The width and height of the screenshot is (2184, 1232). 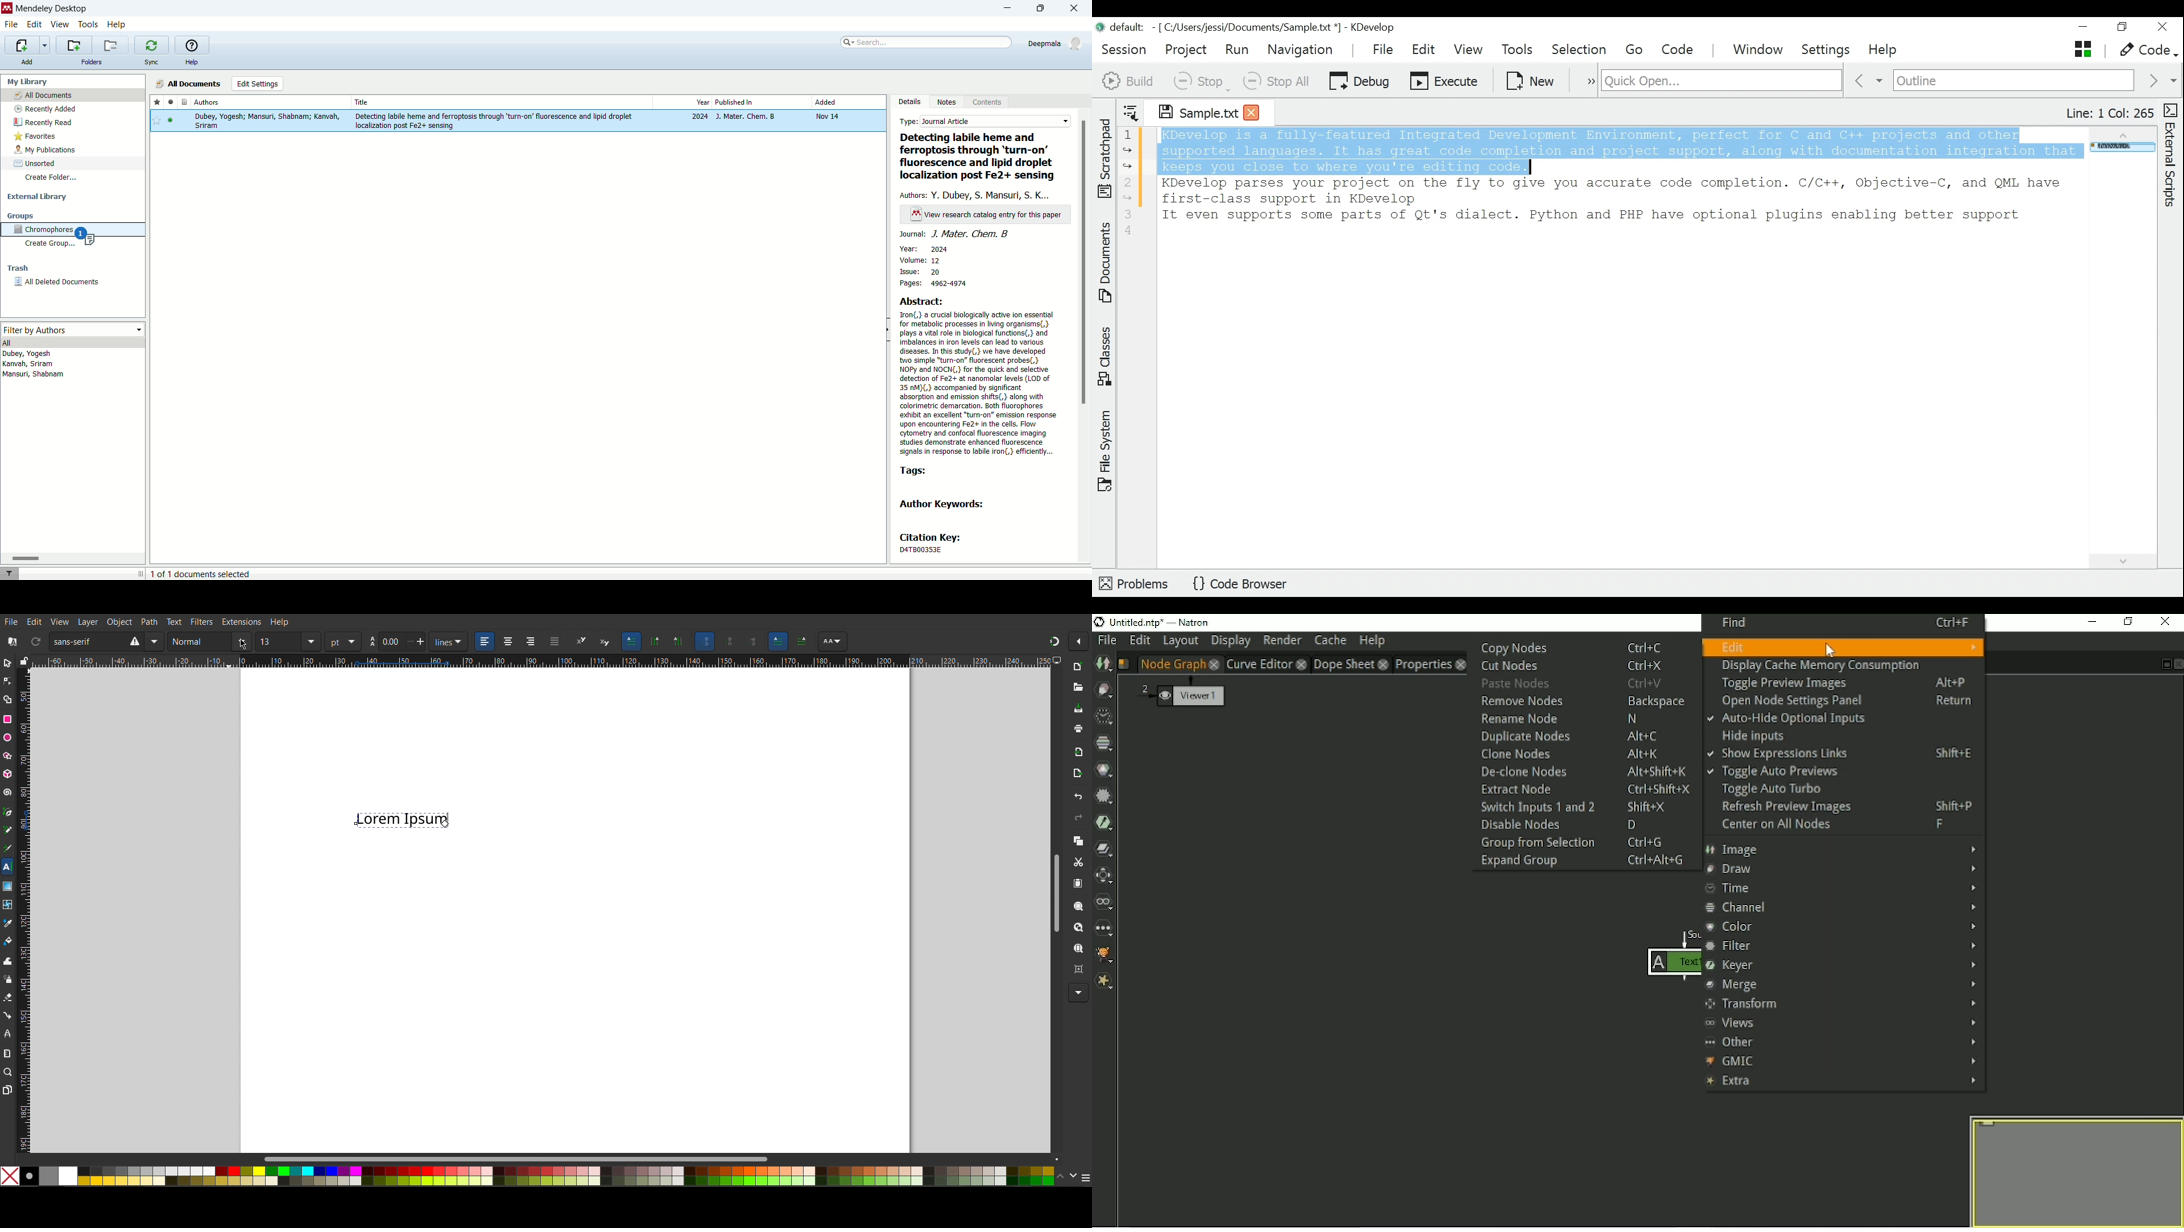 I want to click on Text Tool, so click(x=7, y=867).